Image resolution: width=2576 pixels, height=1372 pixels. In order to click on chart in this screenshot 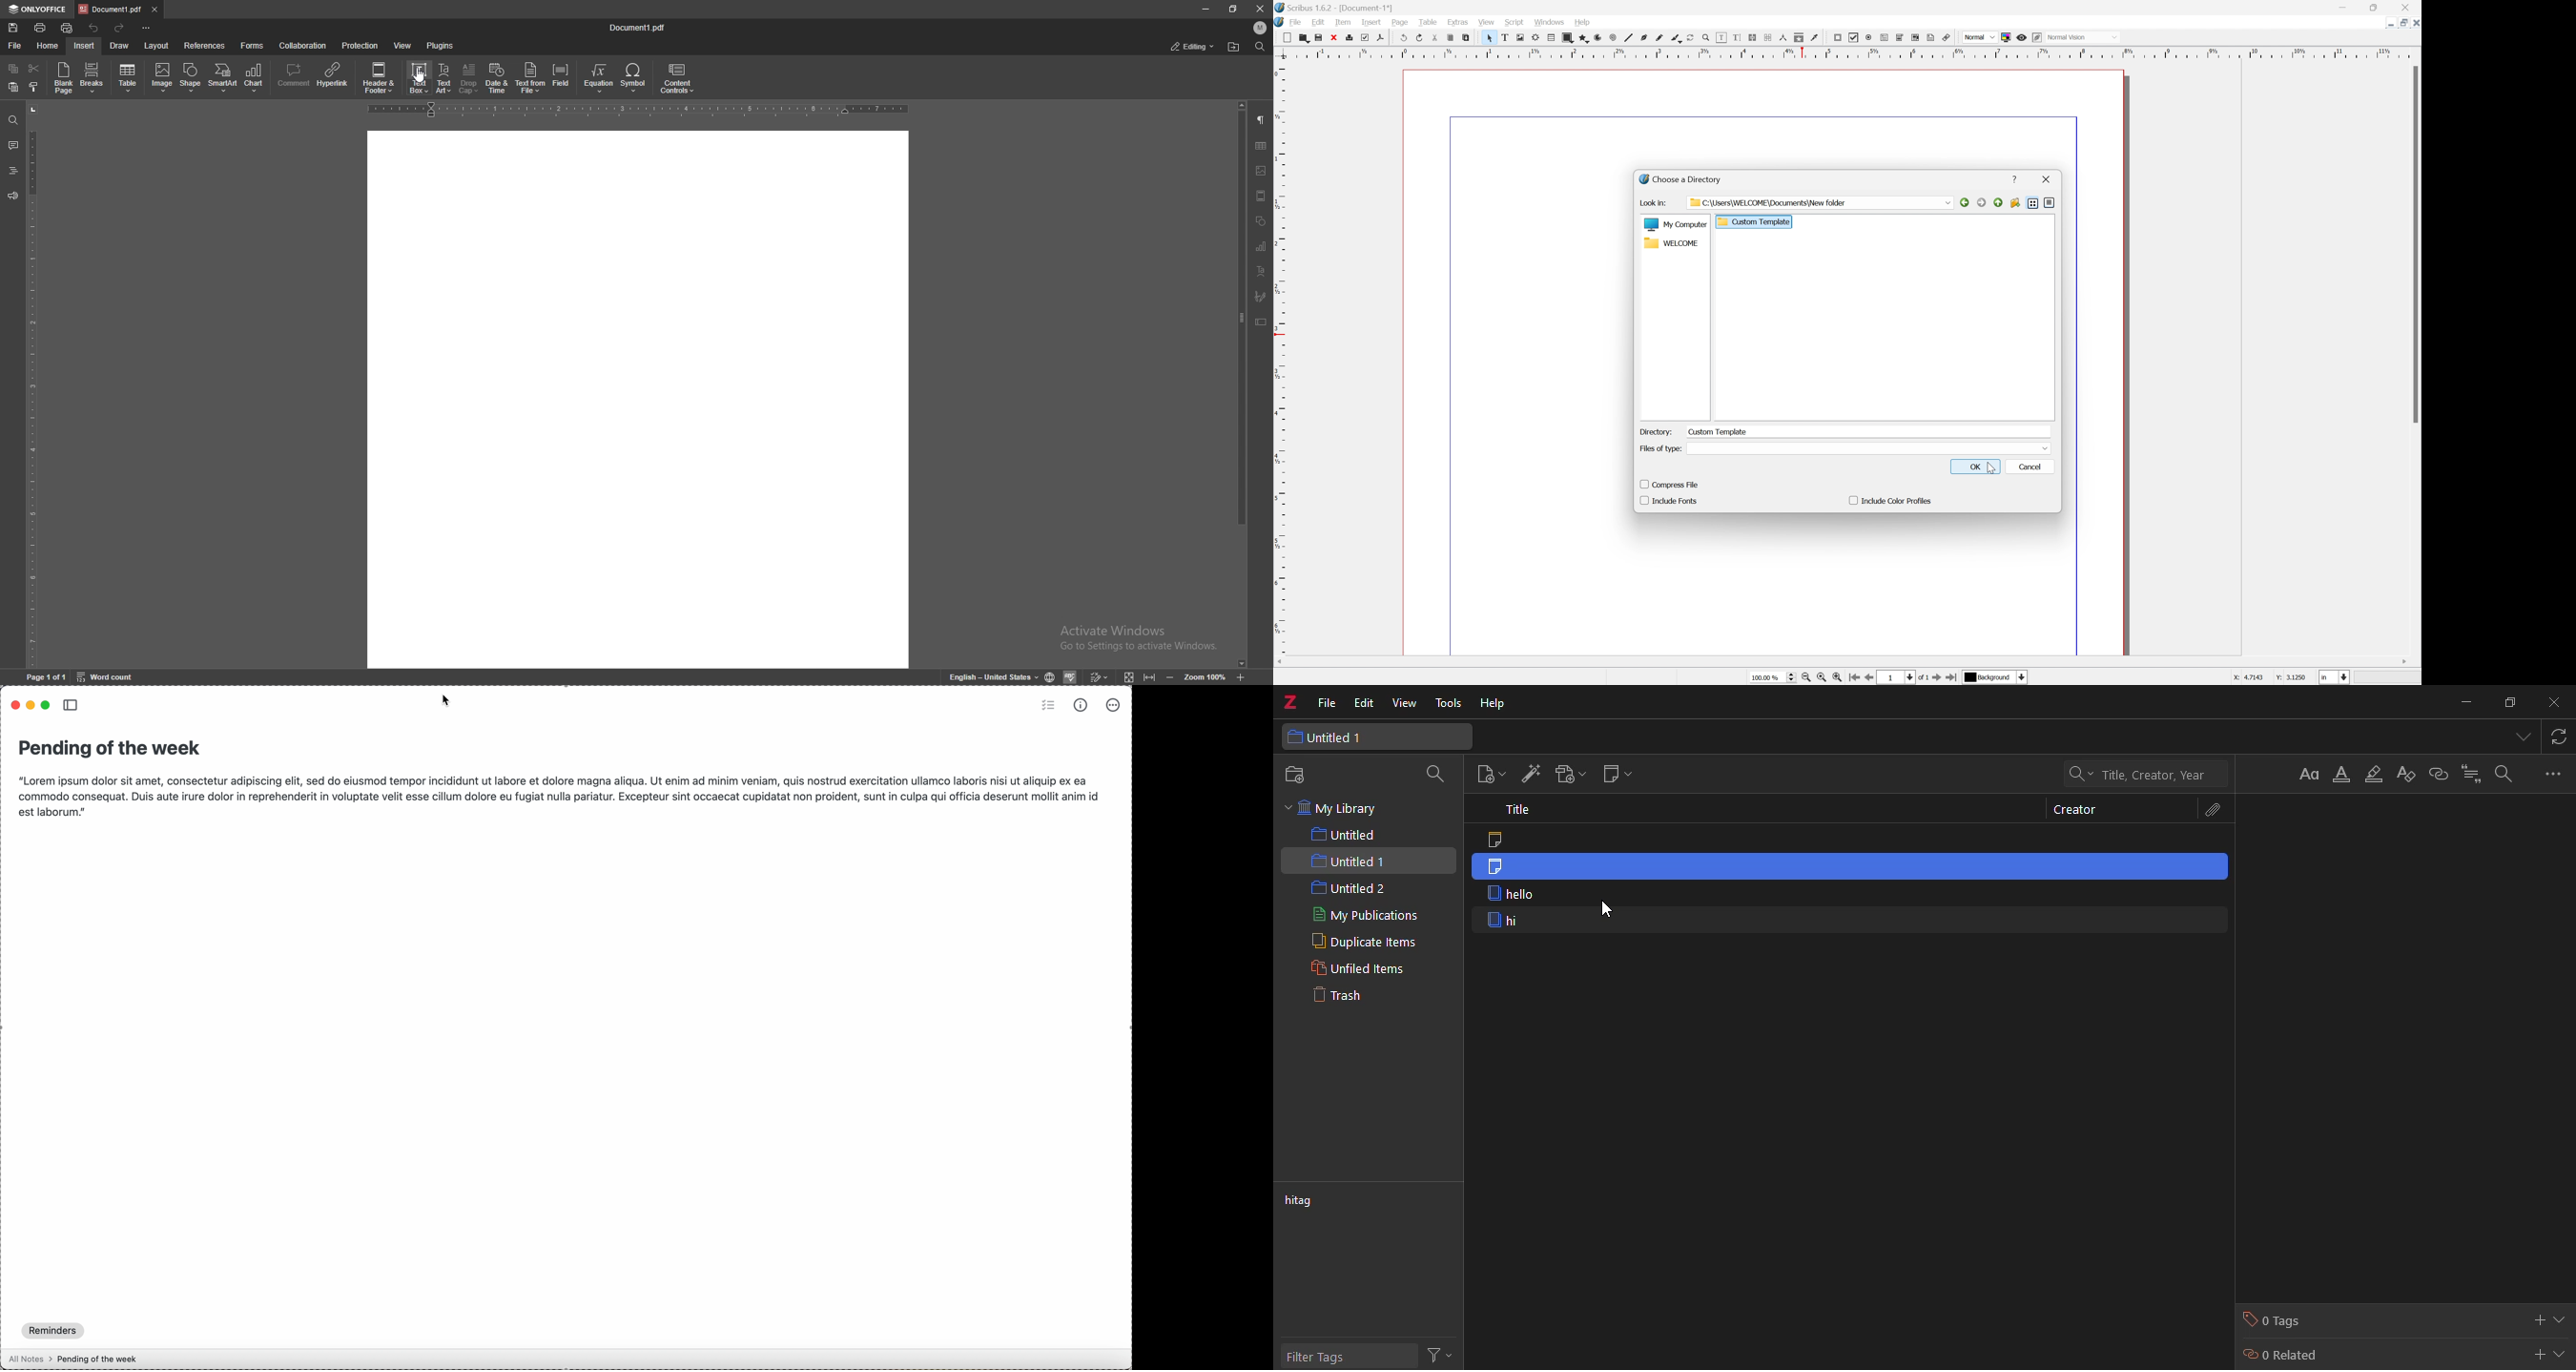, I will do `click(256, 78)`.